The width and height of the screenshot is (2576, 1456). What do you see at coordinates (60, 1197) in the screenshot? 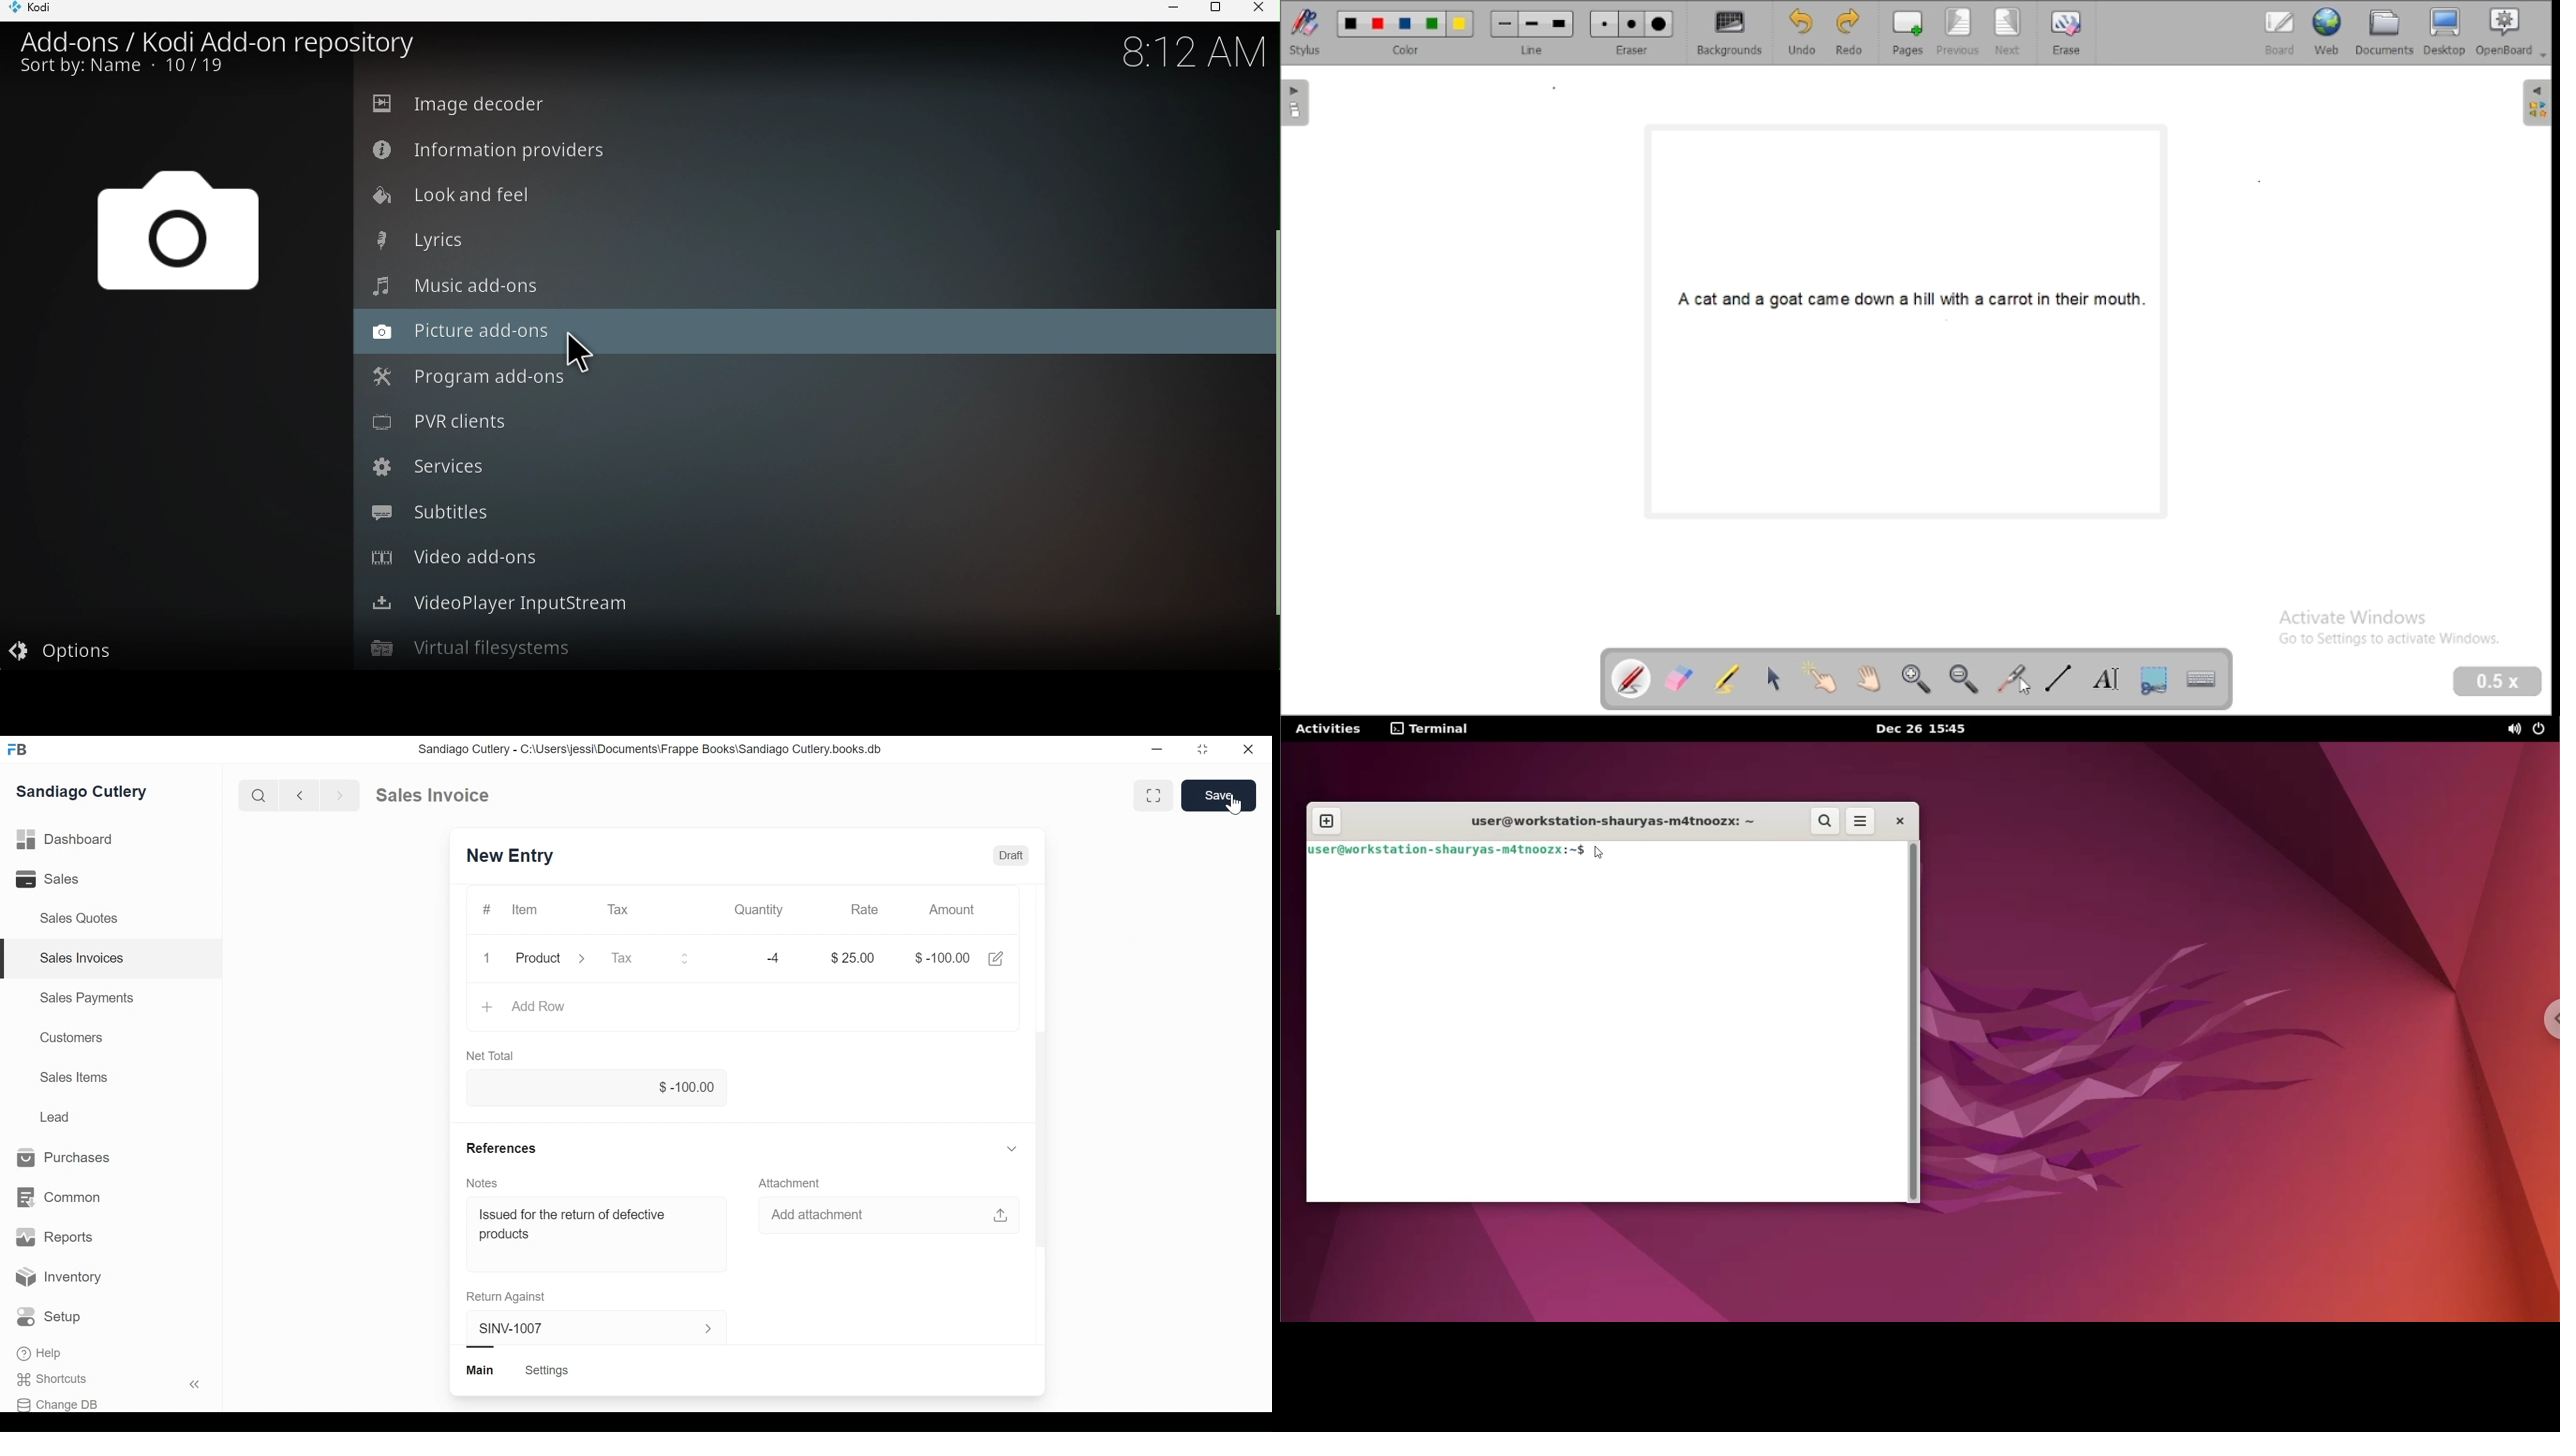
I see ` Common` at bounding box center [60, 1197].